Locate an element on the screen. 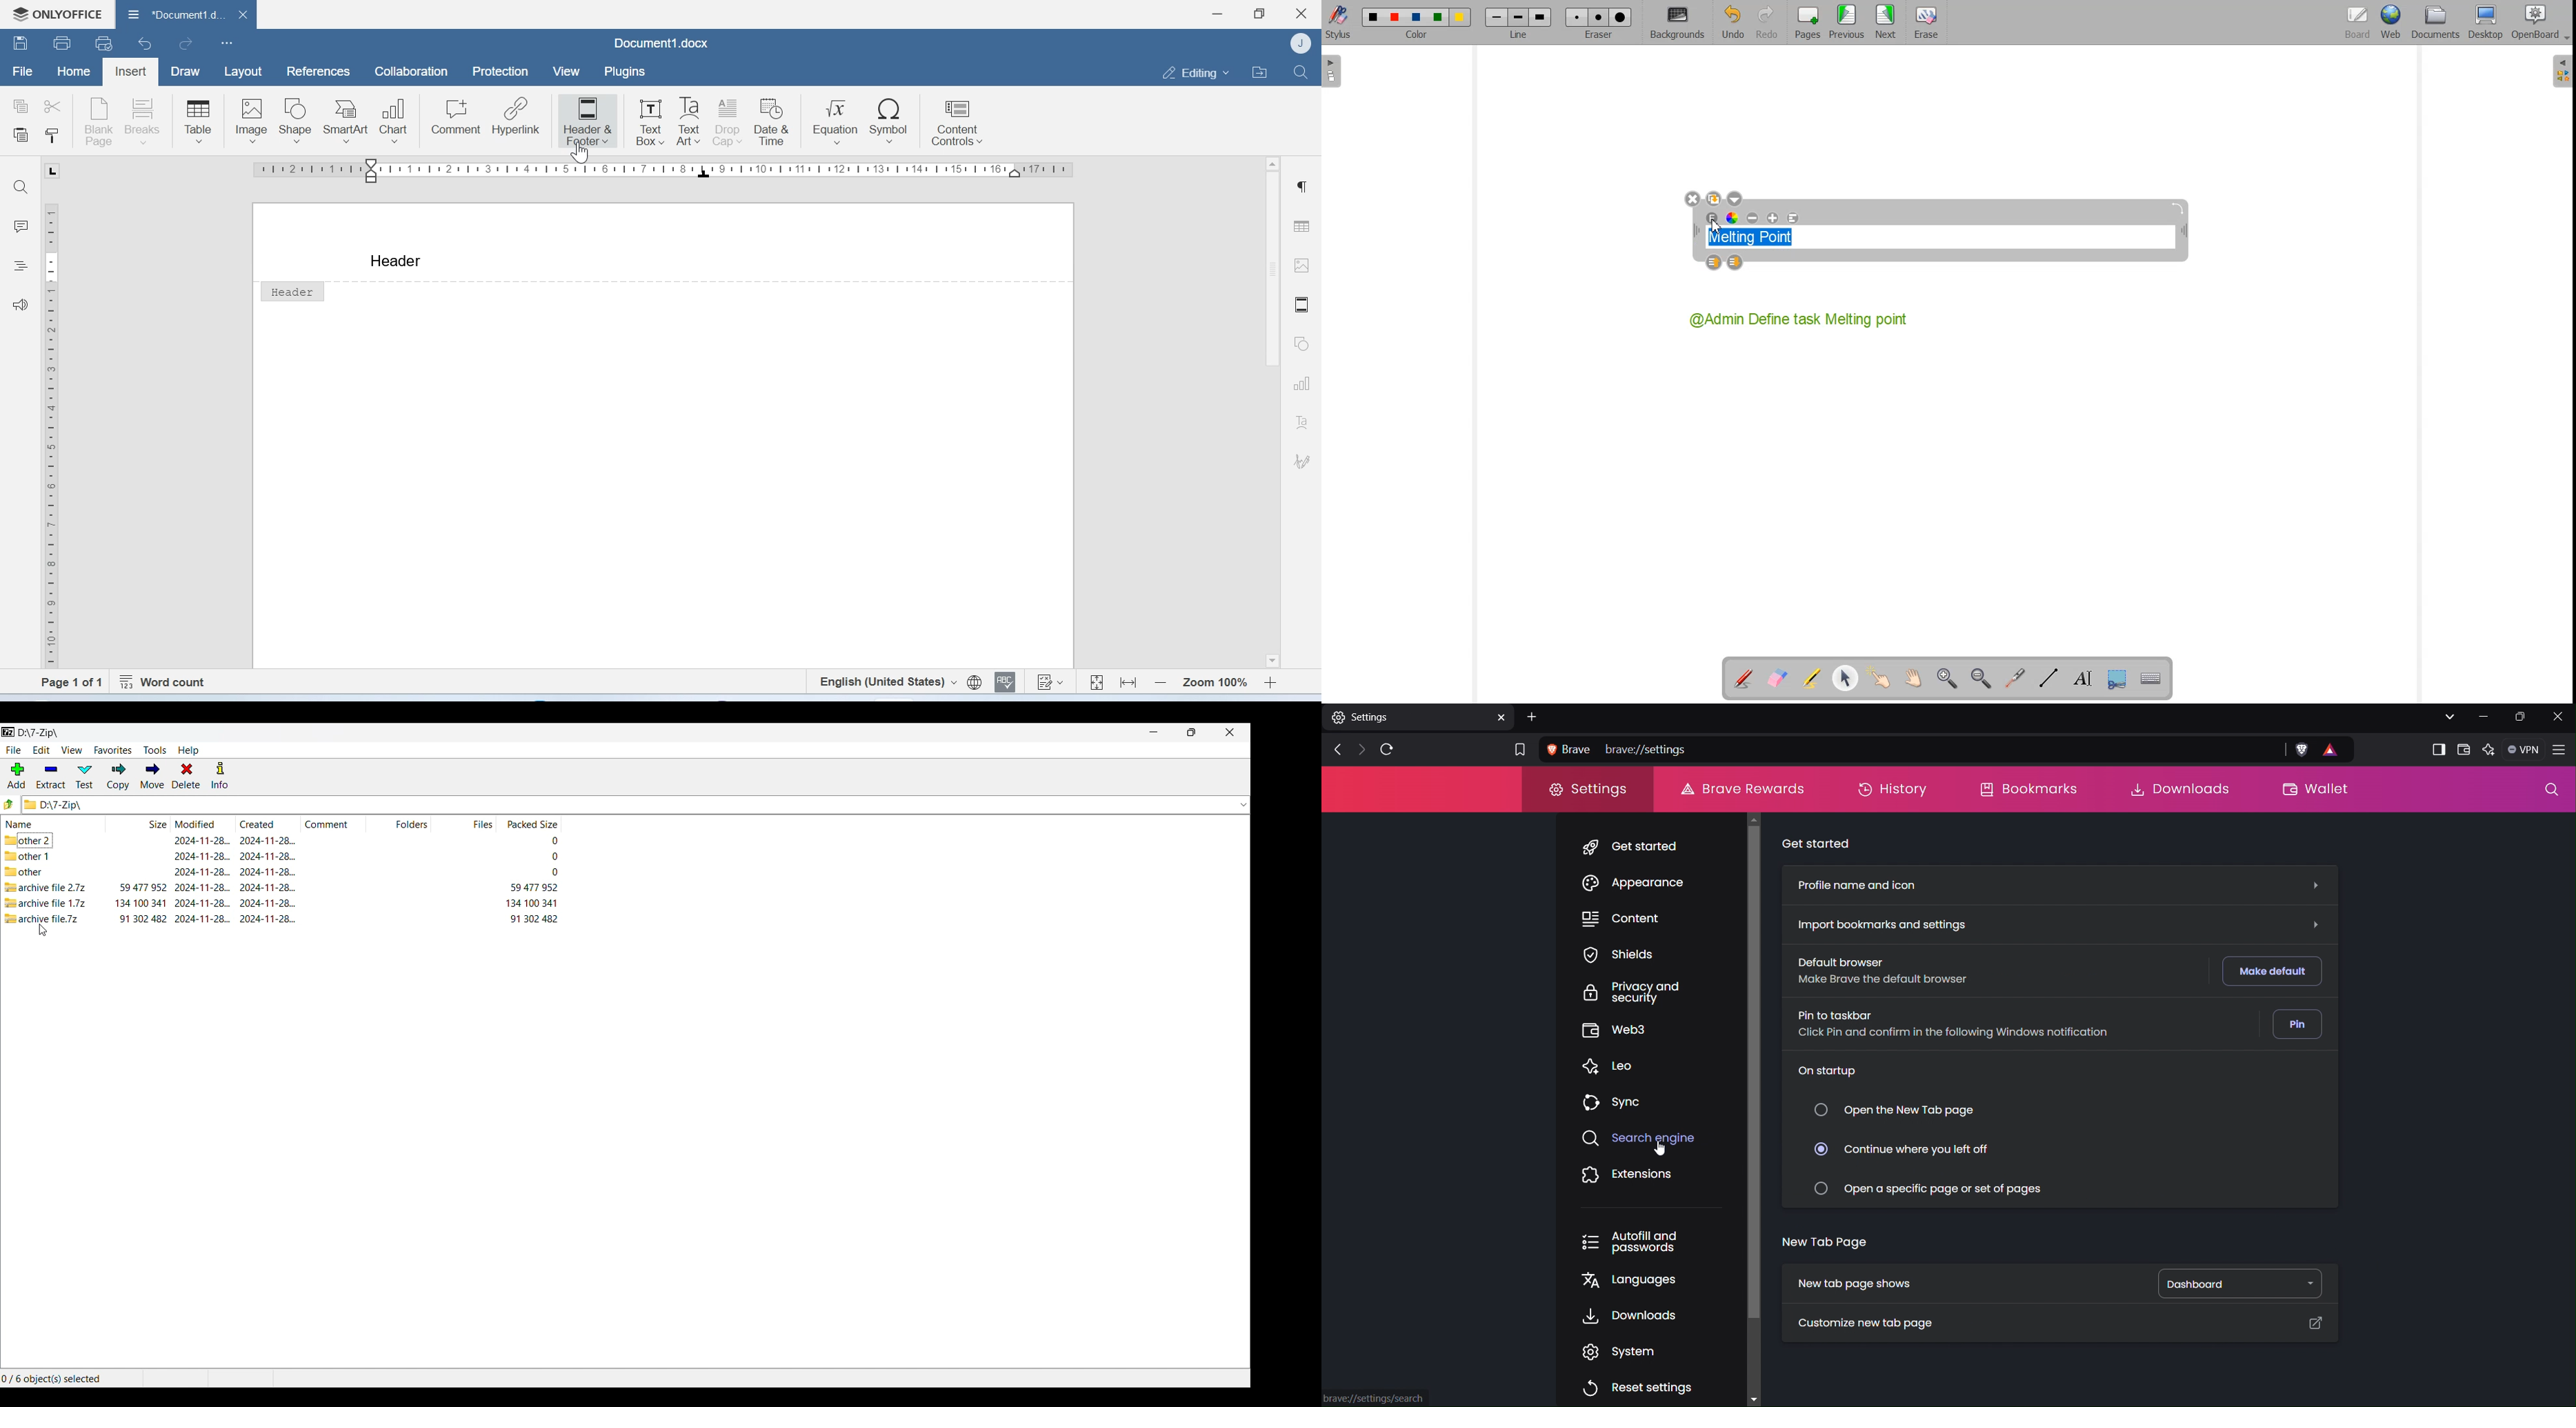 This screenshot has height=1428, width=2576. modified date & time is located at coordinates (201, 840).